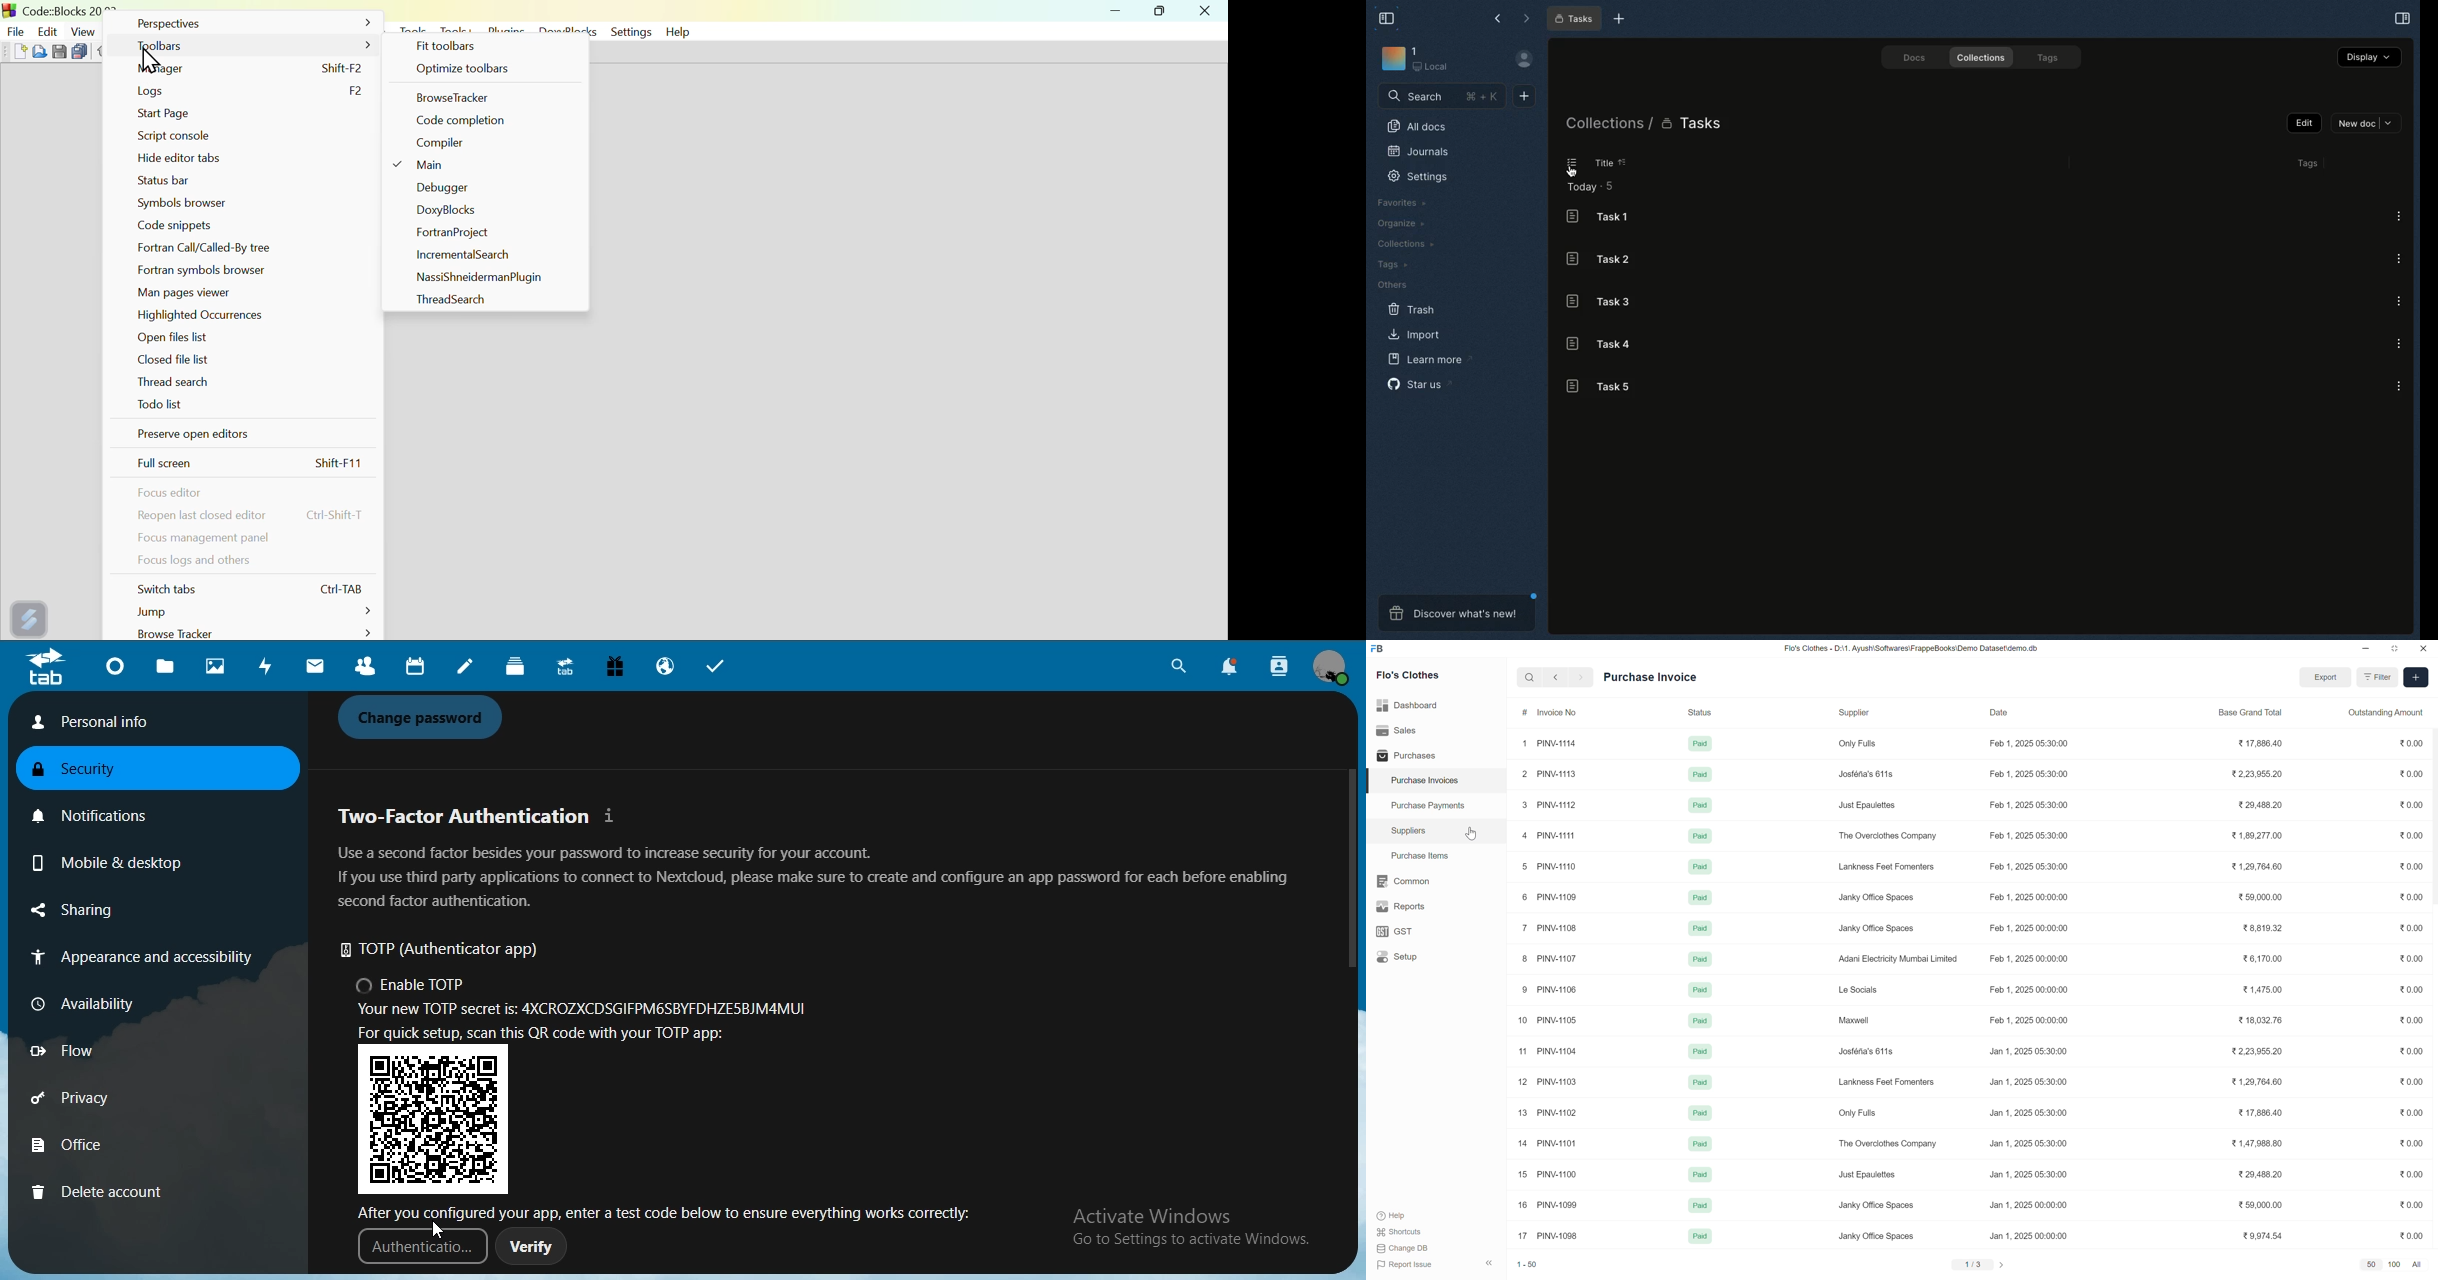  What do you see at coordinates (1419, 126) in the screenshot?
I see `All docs` at bounding box center [1419, 126].